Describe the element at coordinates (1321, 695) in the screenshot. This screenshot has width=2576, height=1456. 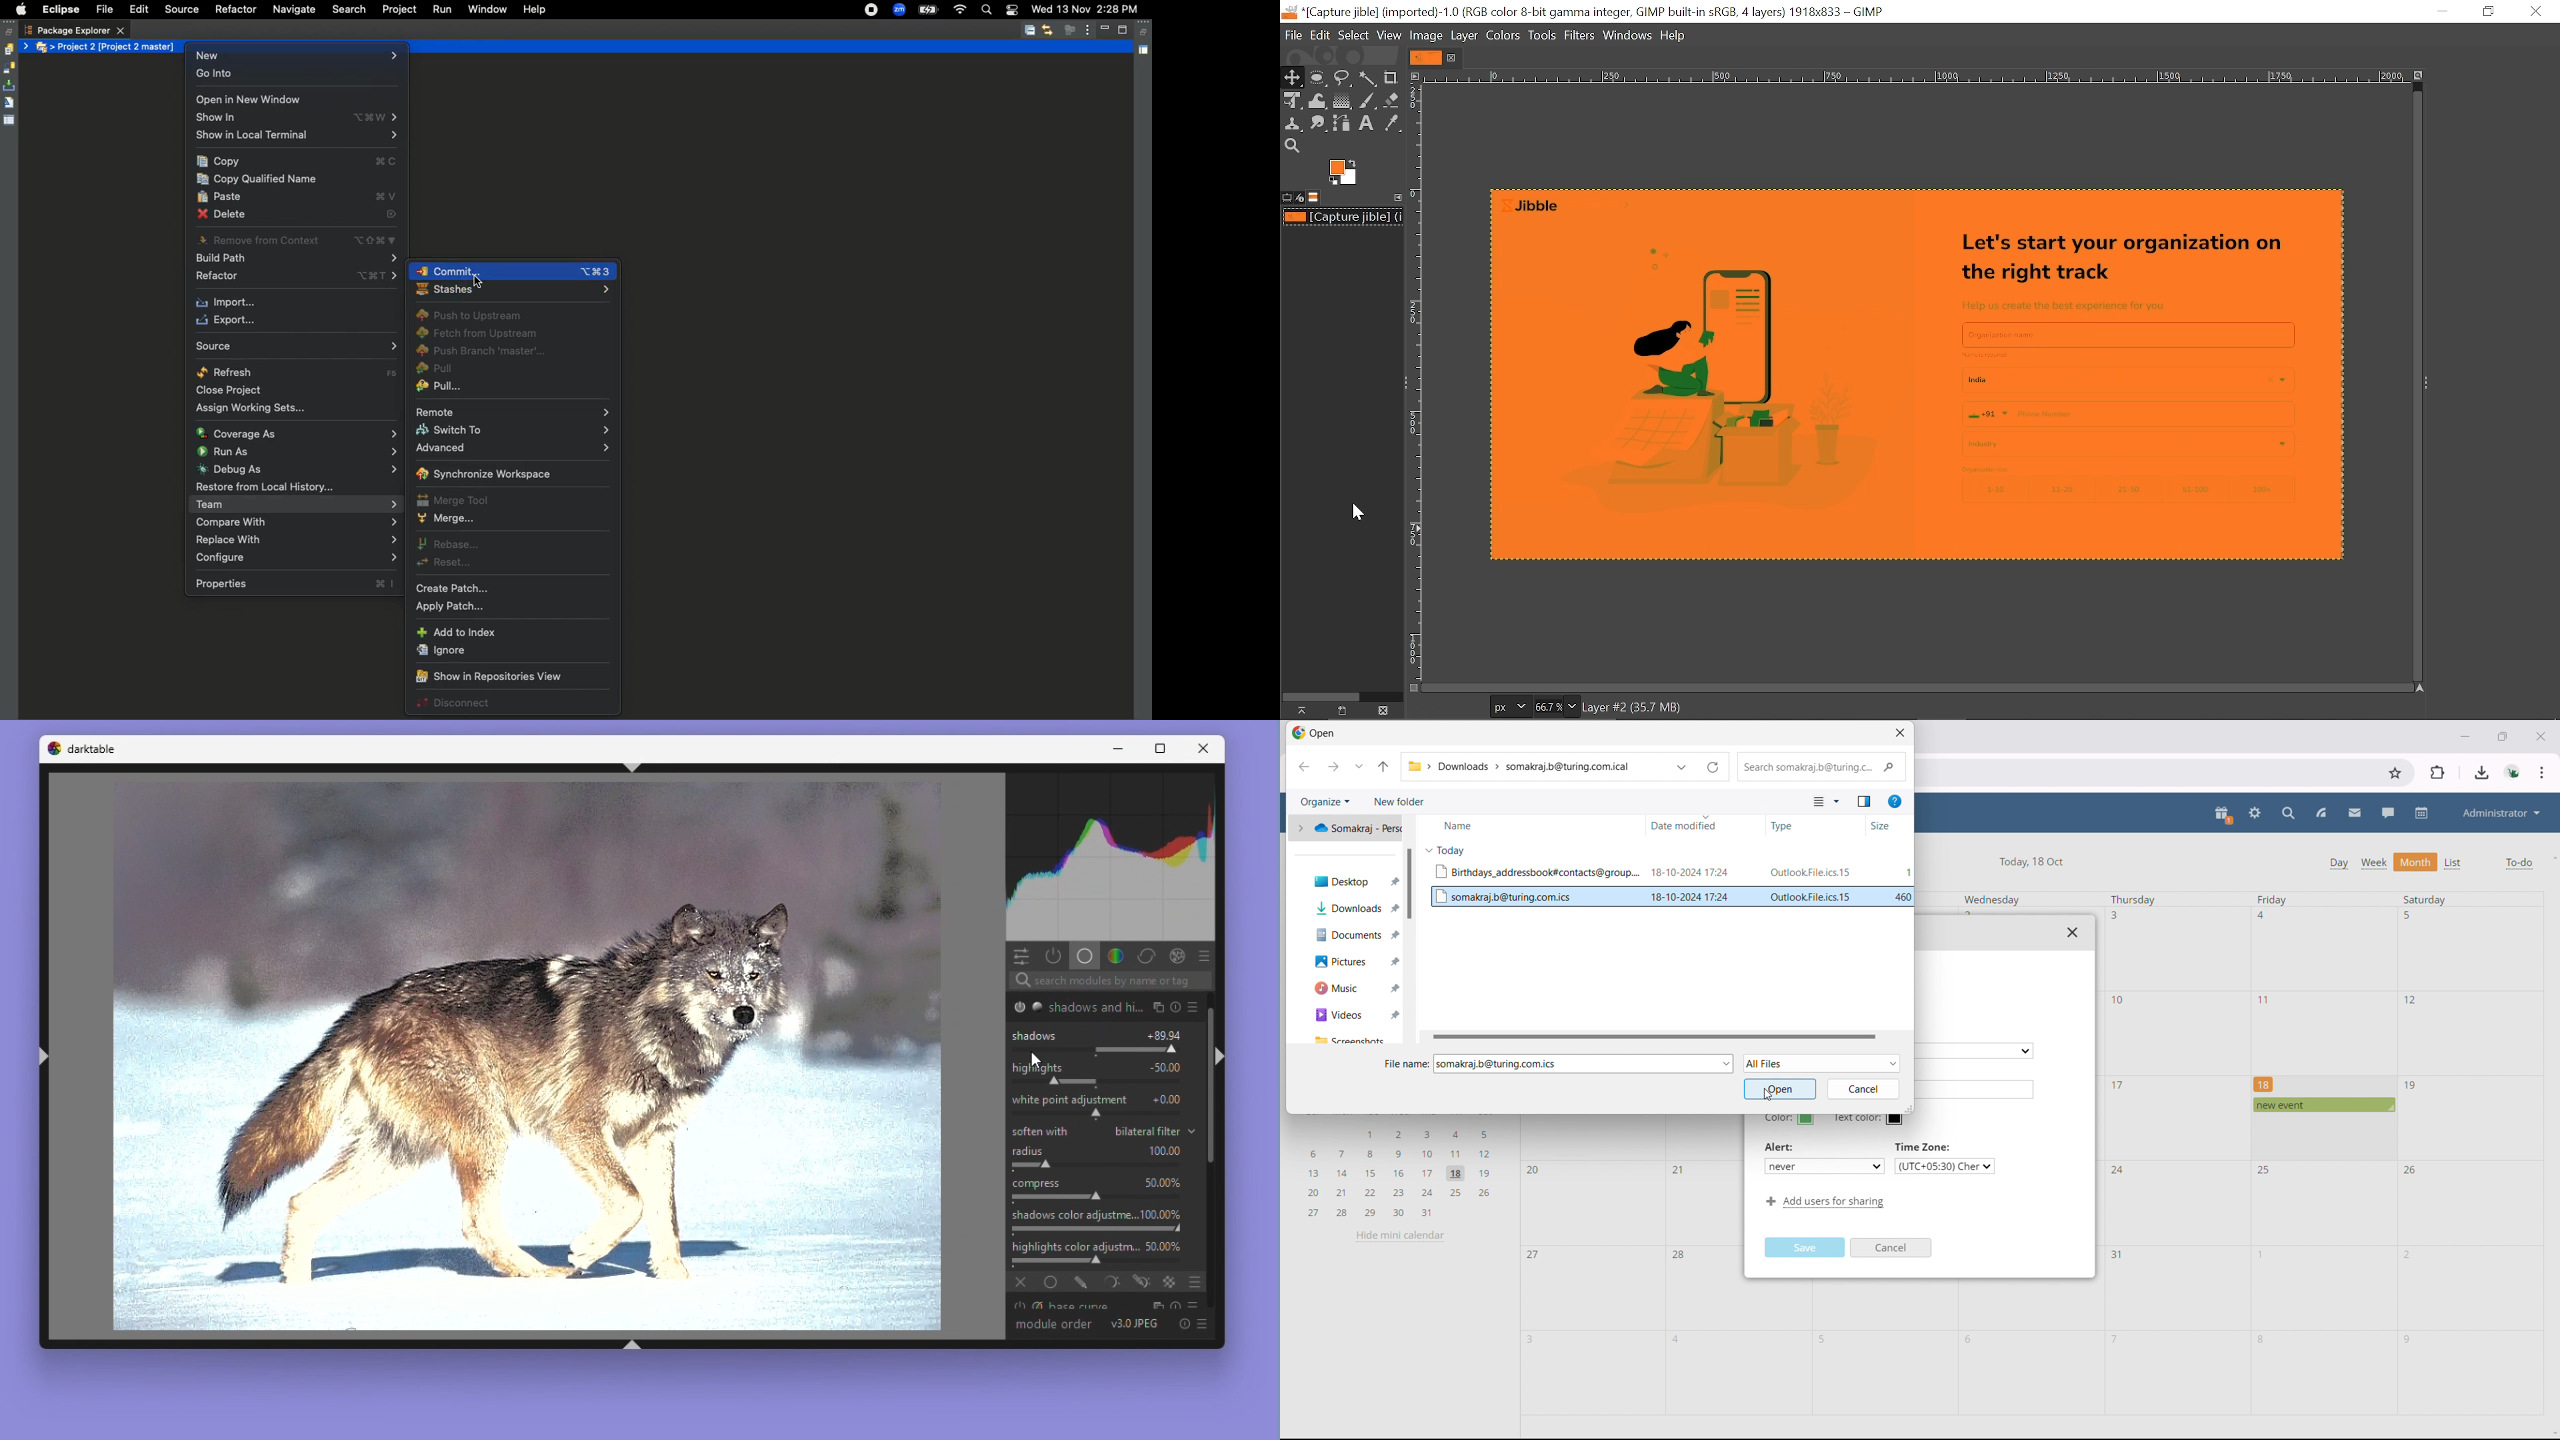
I see `Horizontal scrollbar for tools` at that location.